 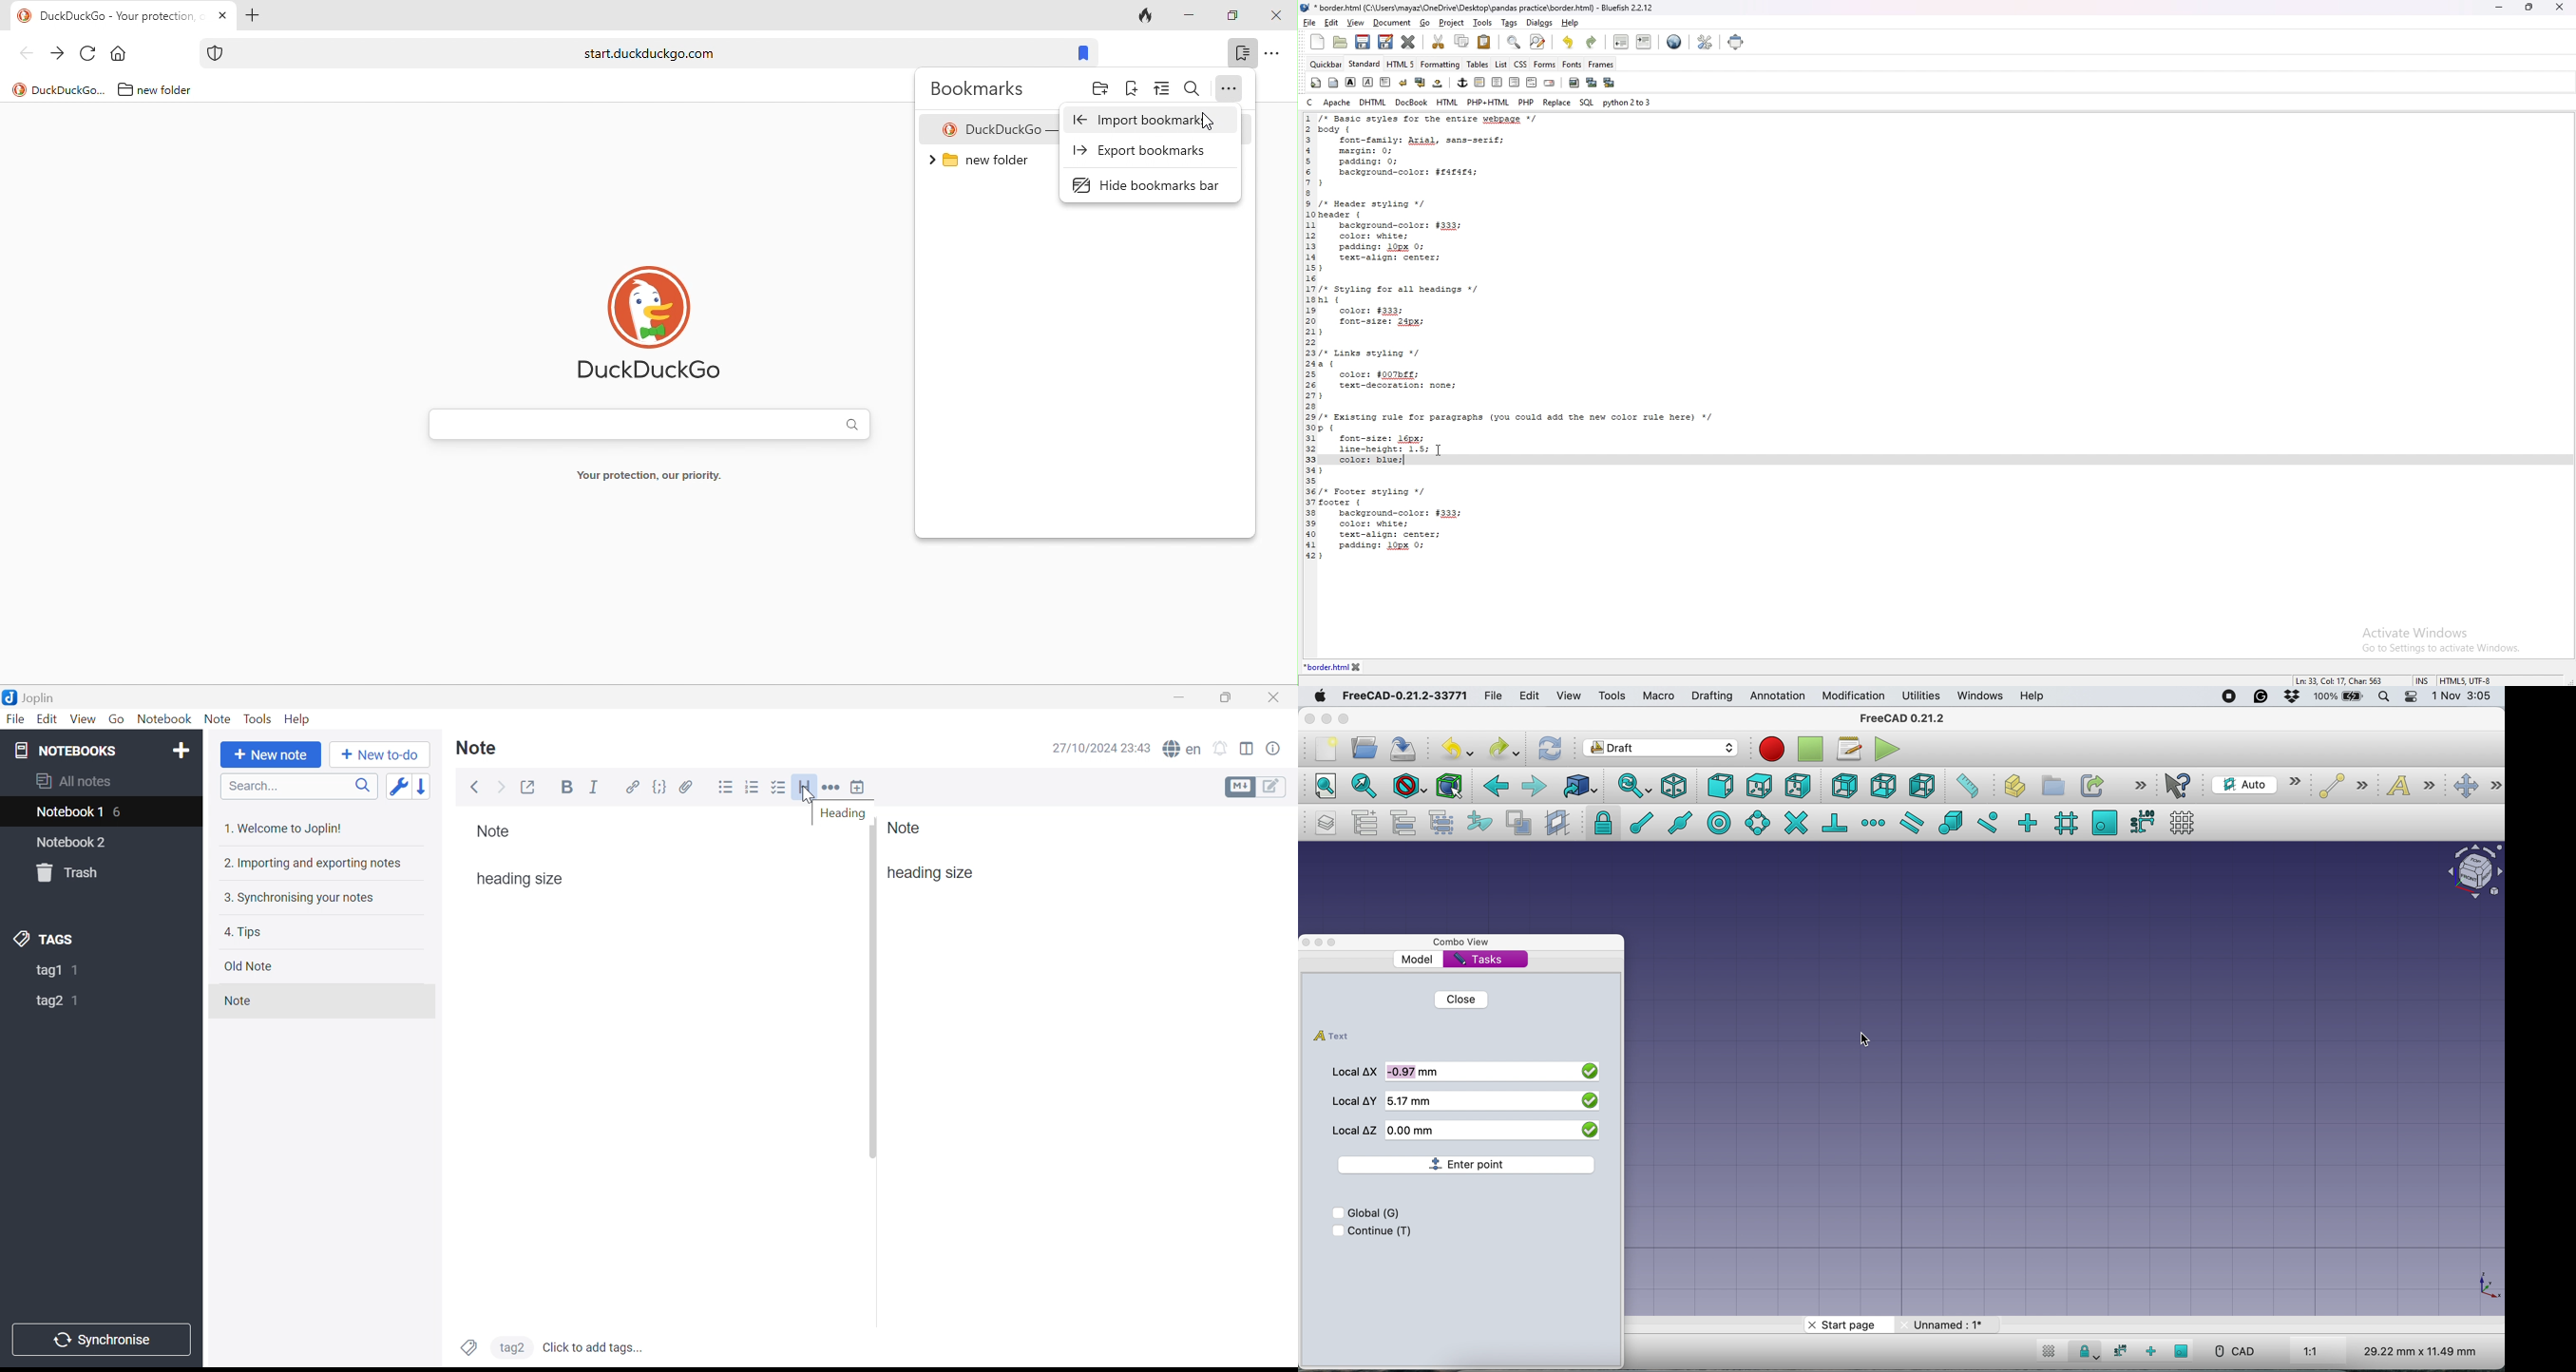 I want to click on freecad, so click(x=1402, y=697).